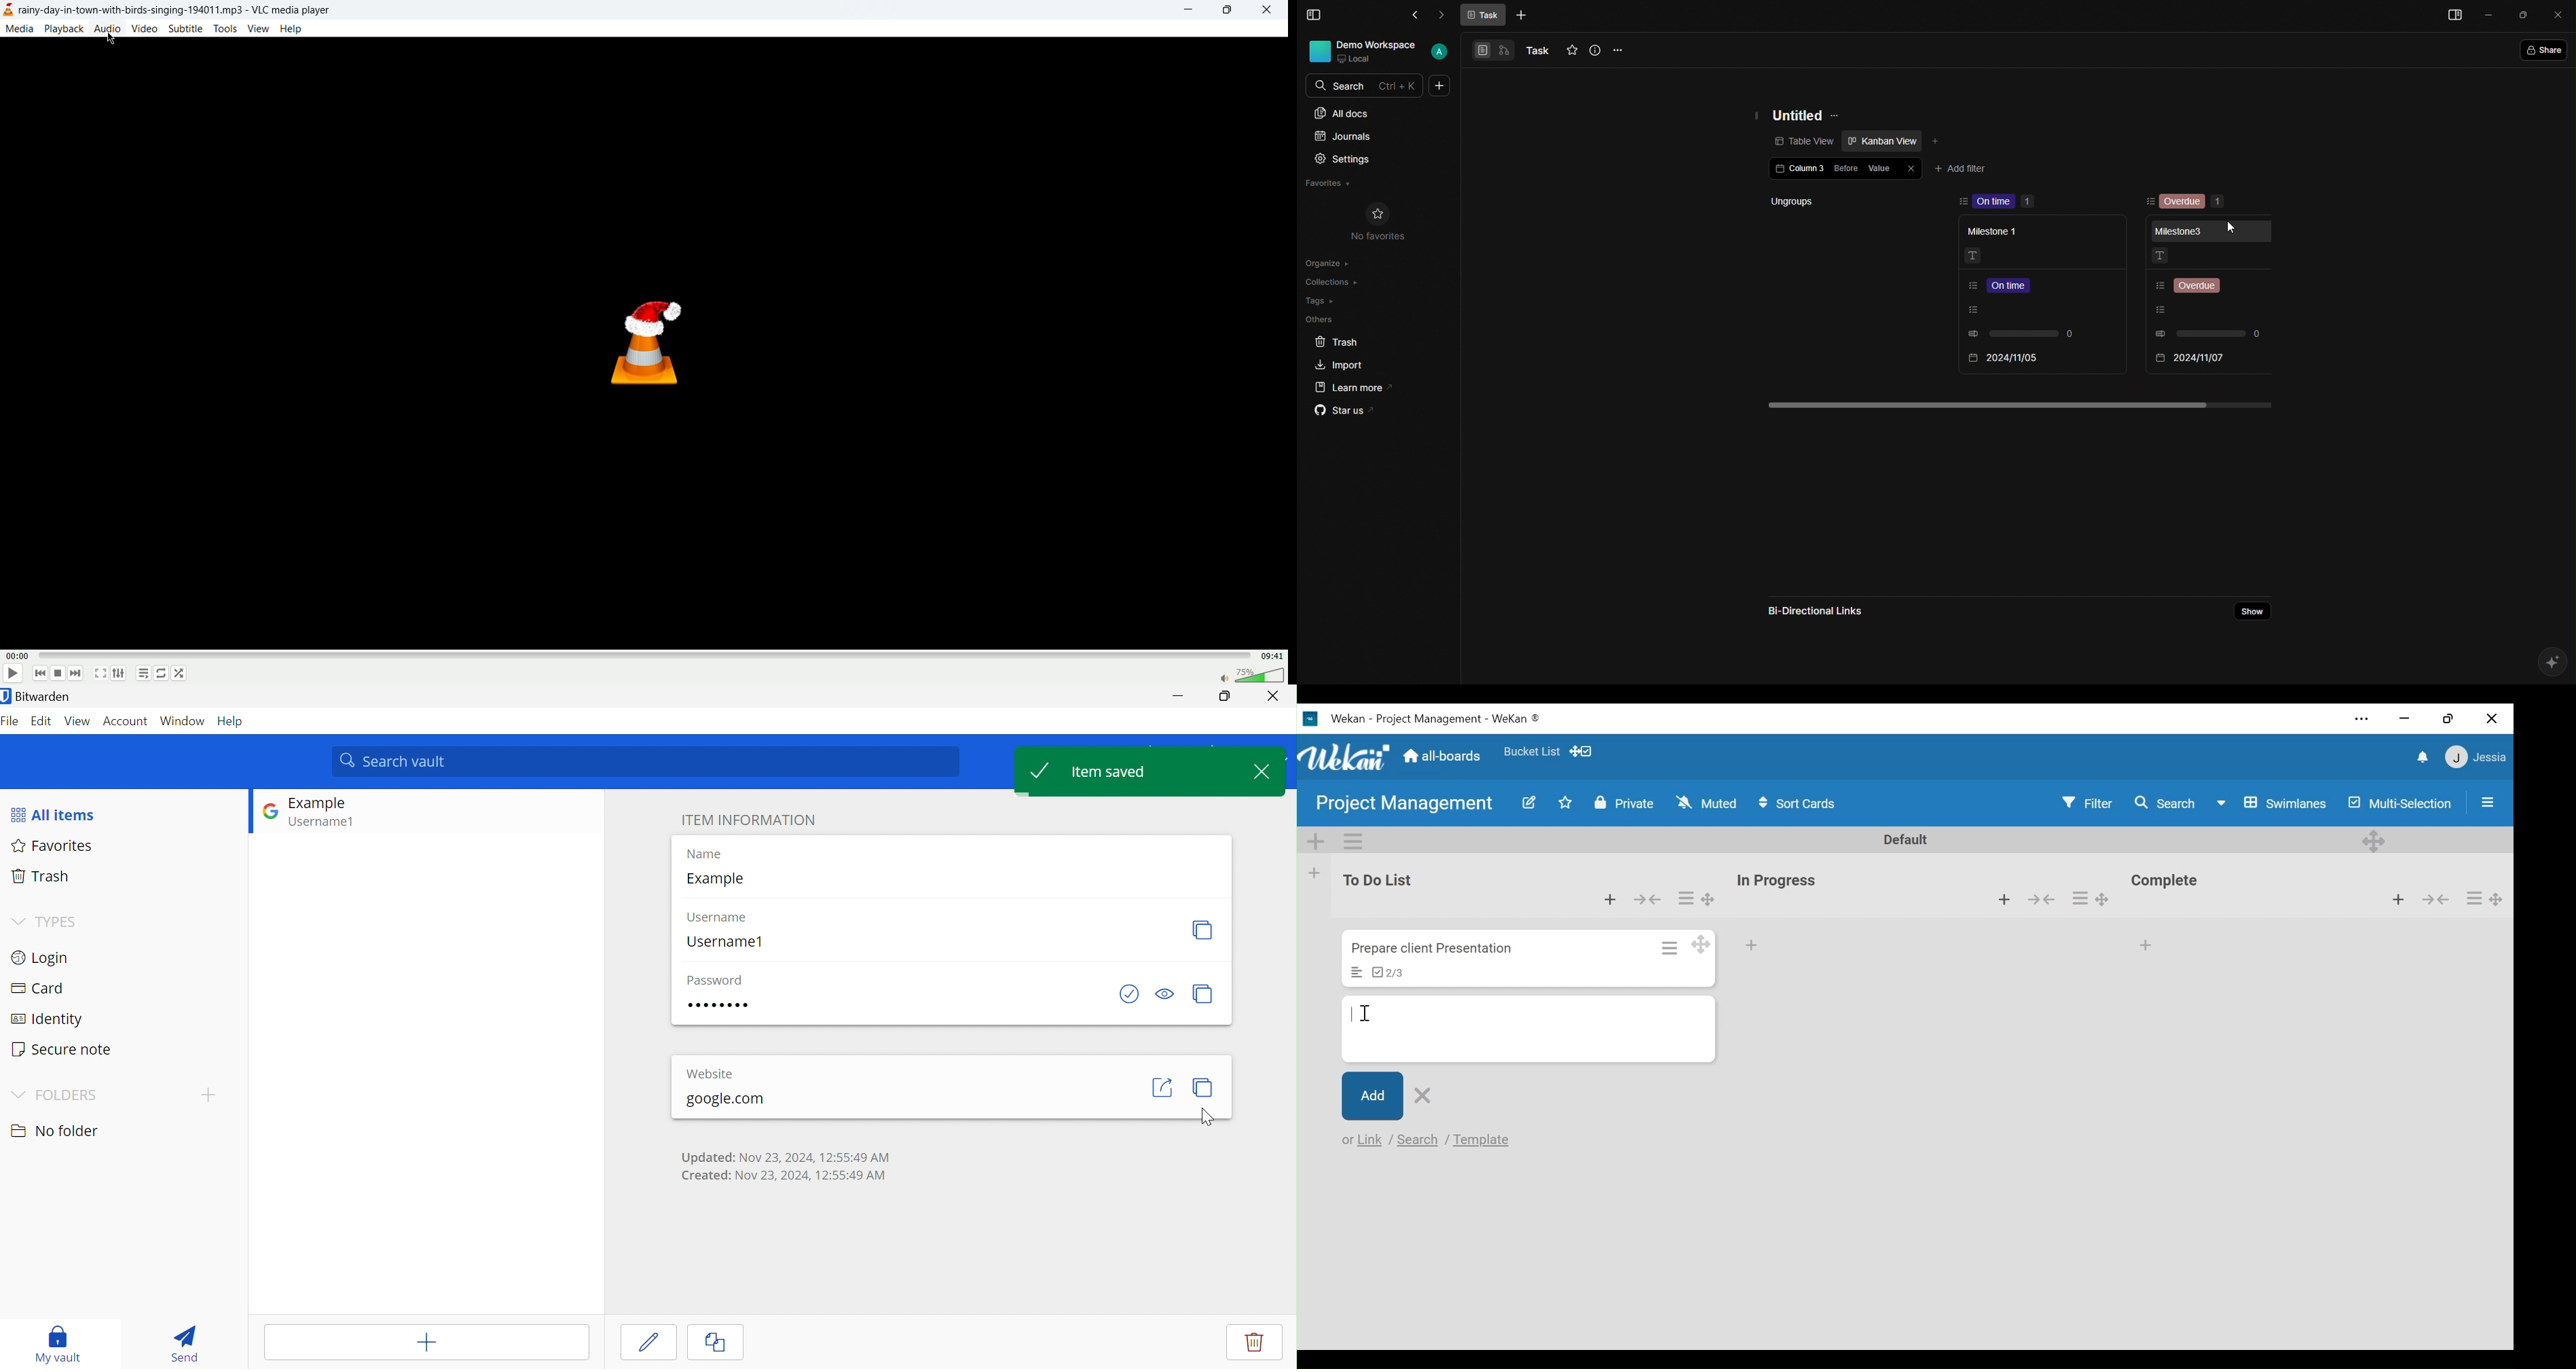 This screenshot has width=2576, height=1372. Describe the element at coordinates (719, 1006) in the screenshot. I see `Password` at that location.